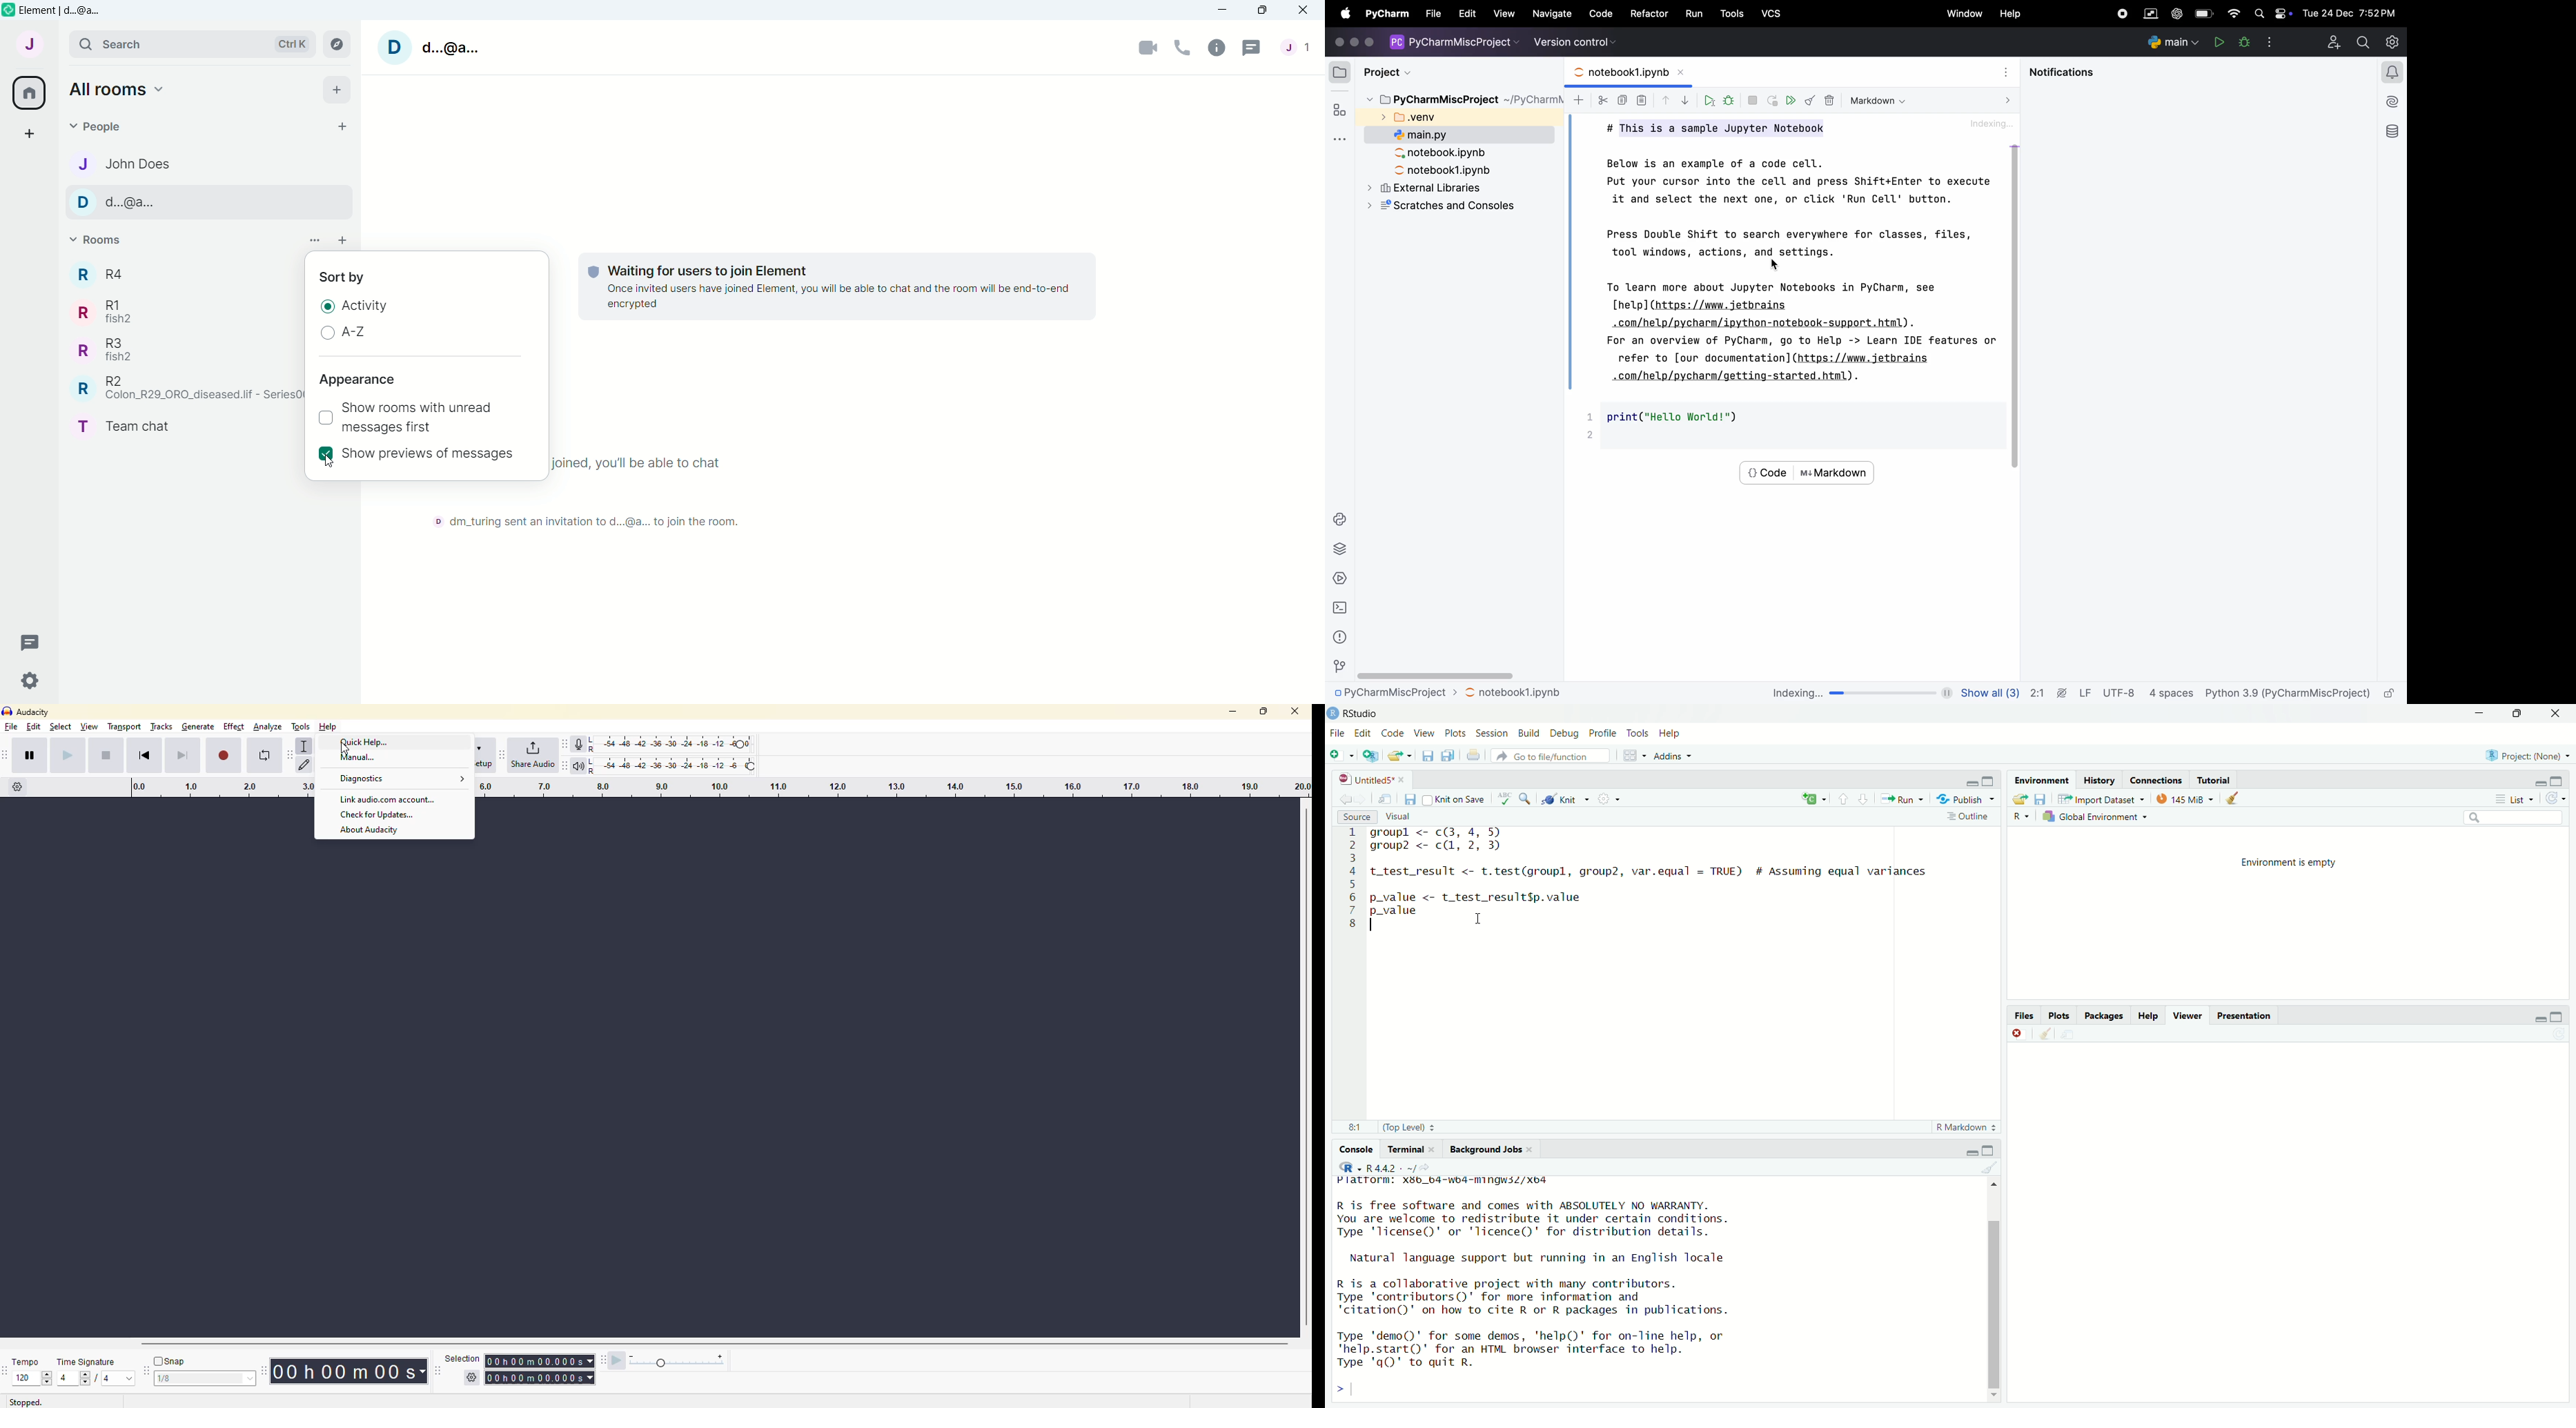 The height and width of the screenshot is (1428, 2576). Describe the element at coordinates (2174, 41) in the screenshot. I see `run and debug configurations` at that location.